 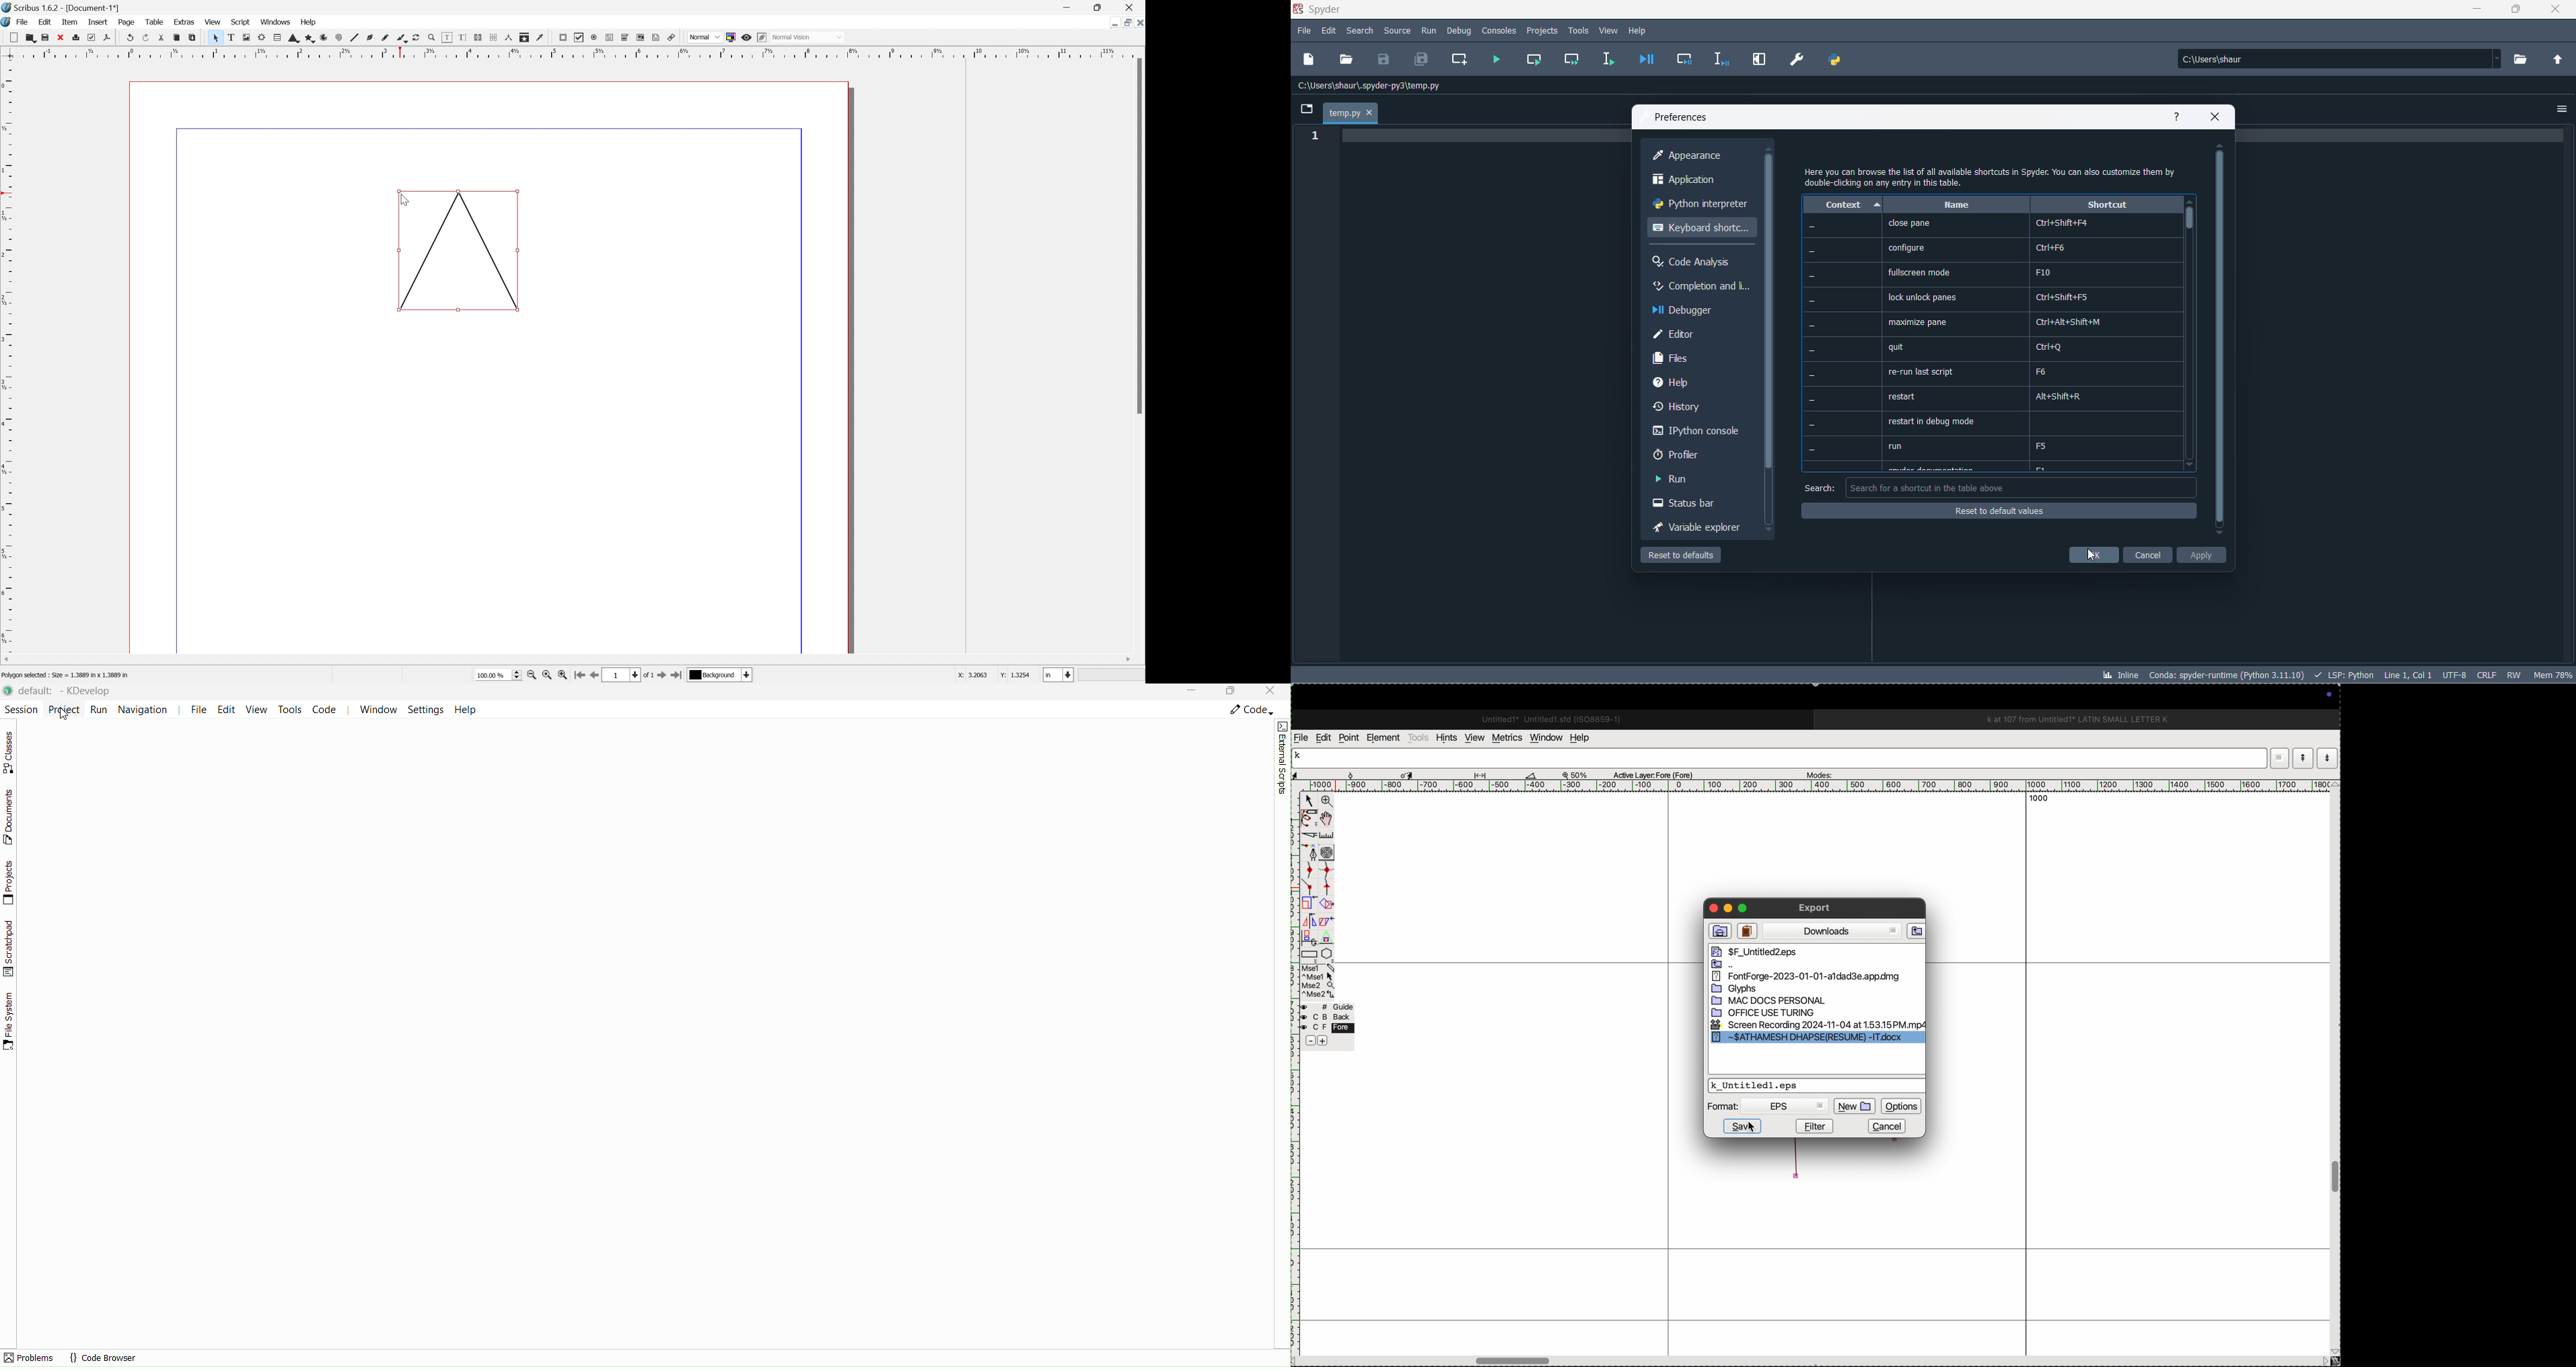 I want to click on maximize, so click(x=2517, y=10).